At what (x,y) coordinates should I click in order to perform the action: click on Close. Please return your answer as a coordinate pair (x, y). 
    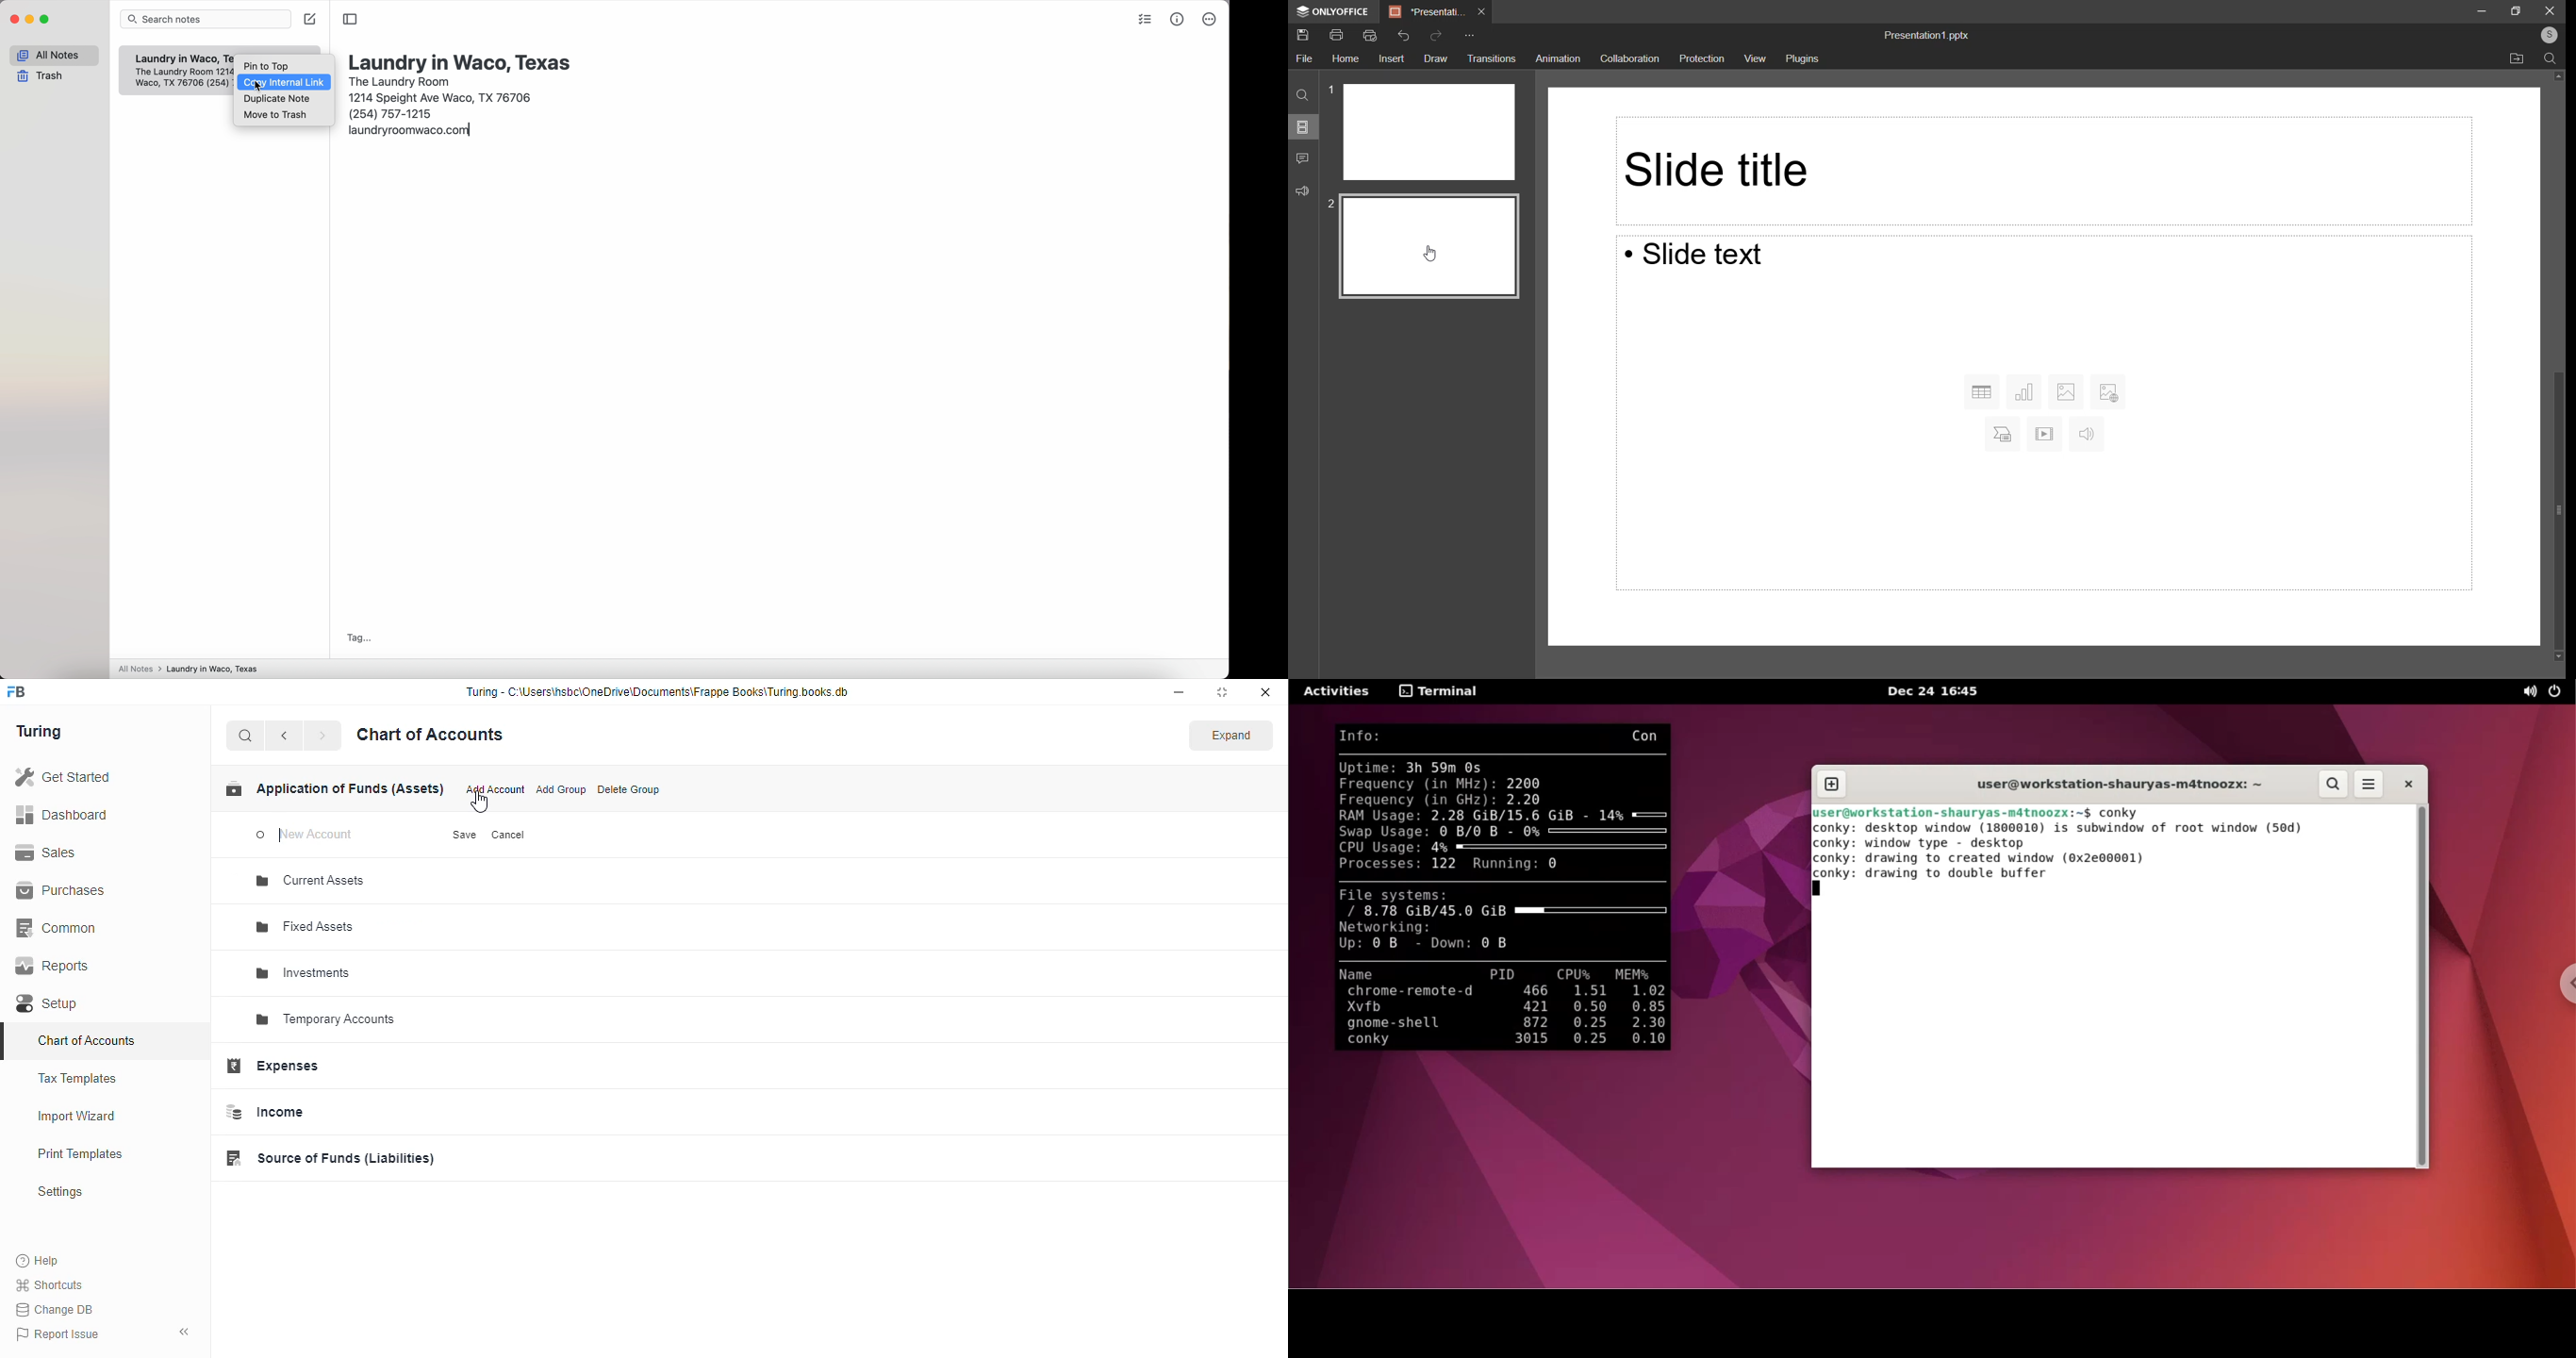
    Looking at the image, I should click on (2550, 9).